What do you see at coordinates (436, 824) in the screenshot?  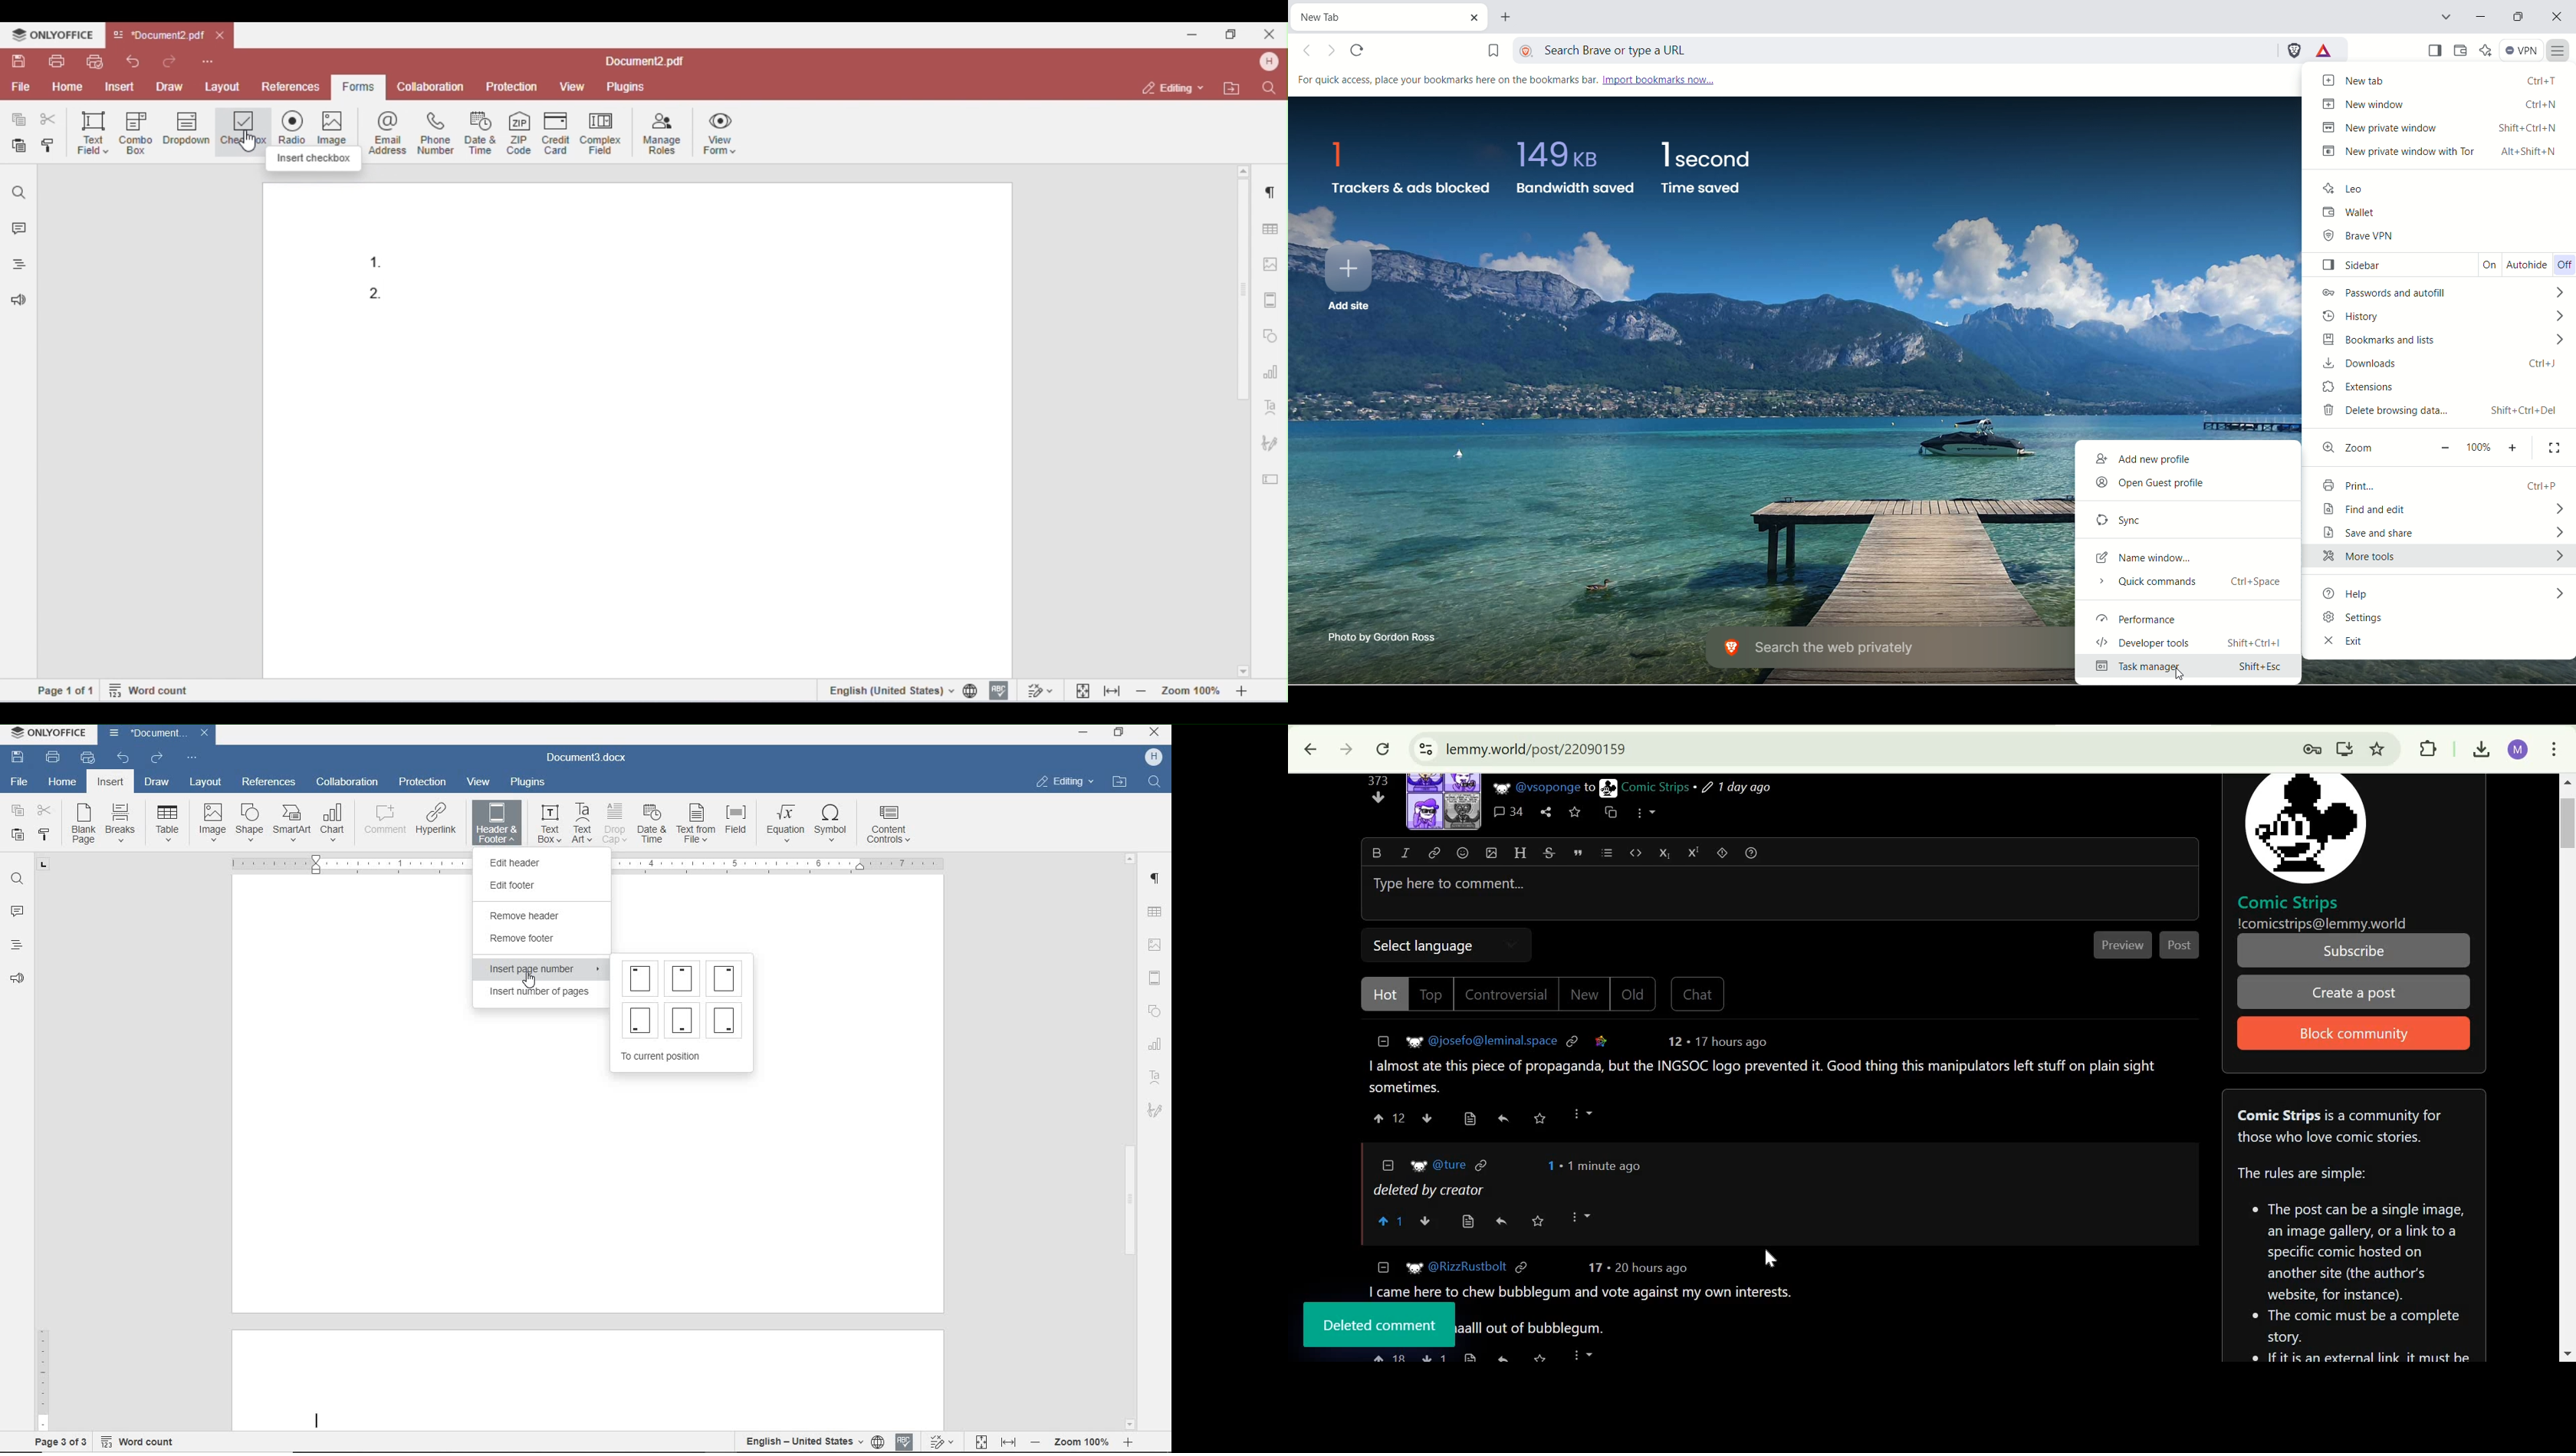 I see `HYPERLINK` at bounding box center [436, 824].